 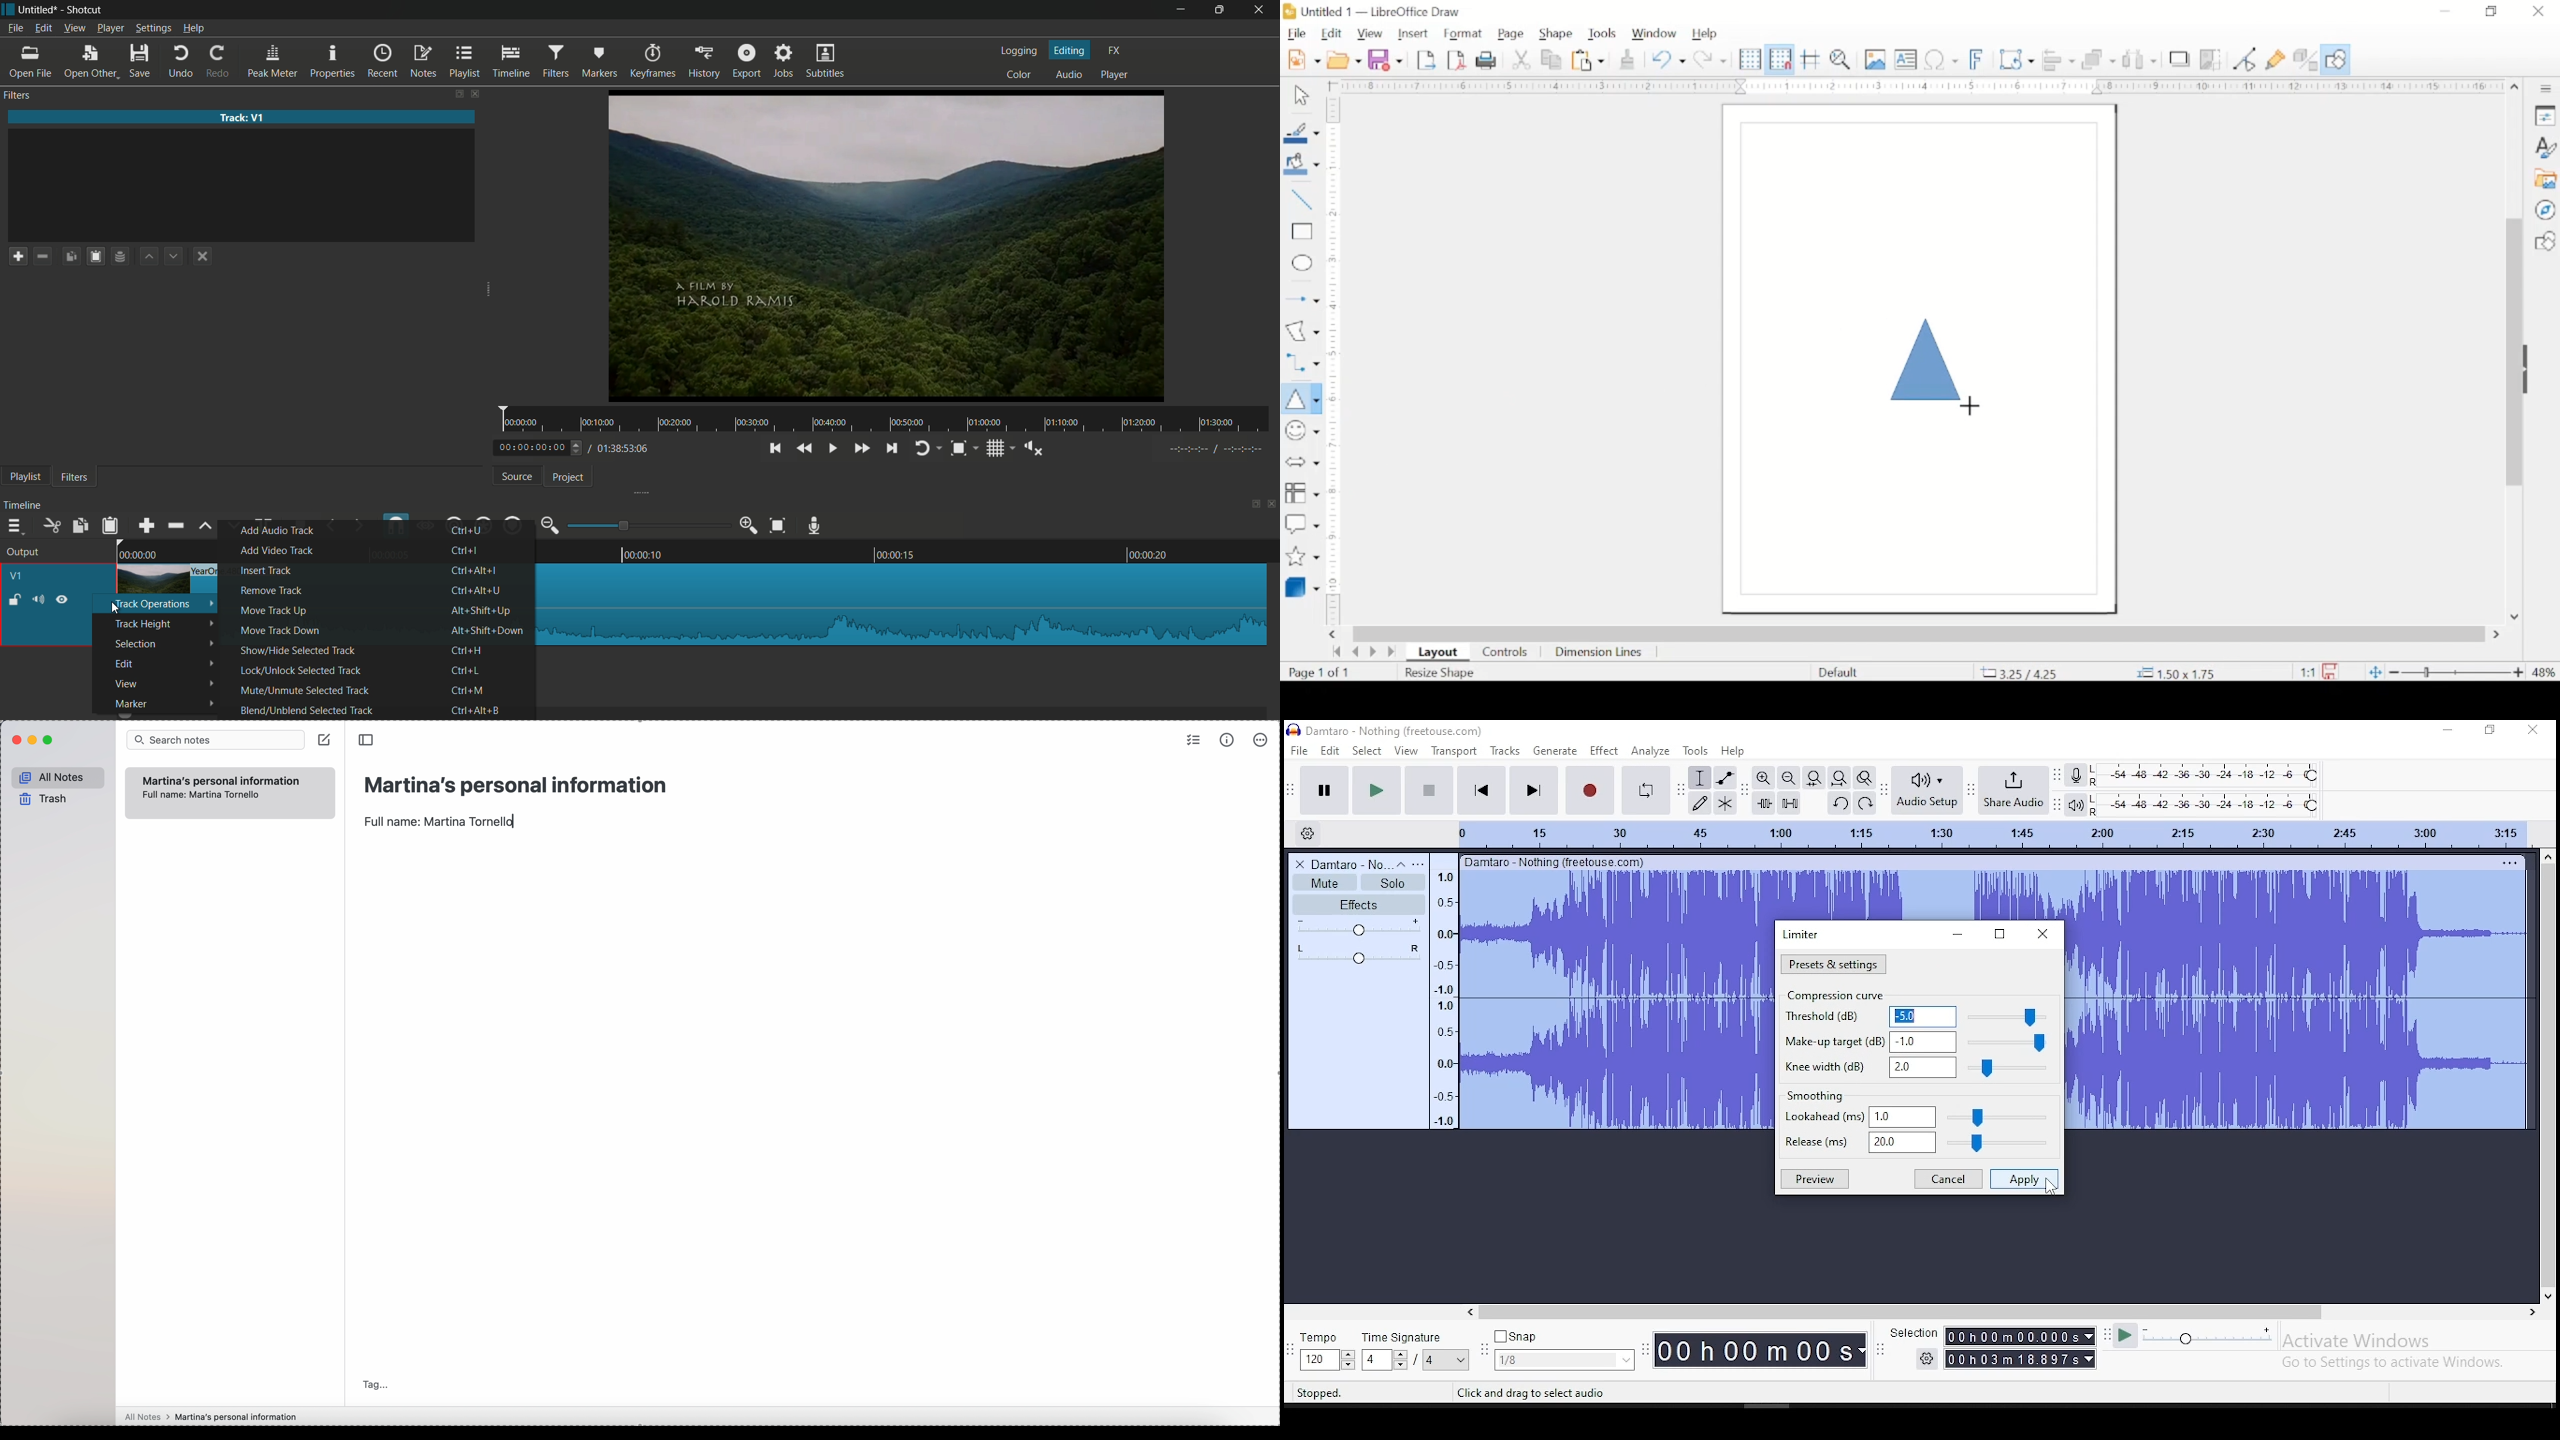 I want to click on restore, so click(x=1998, y=933).